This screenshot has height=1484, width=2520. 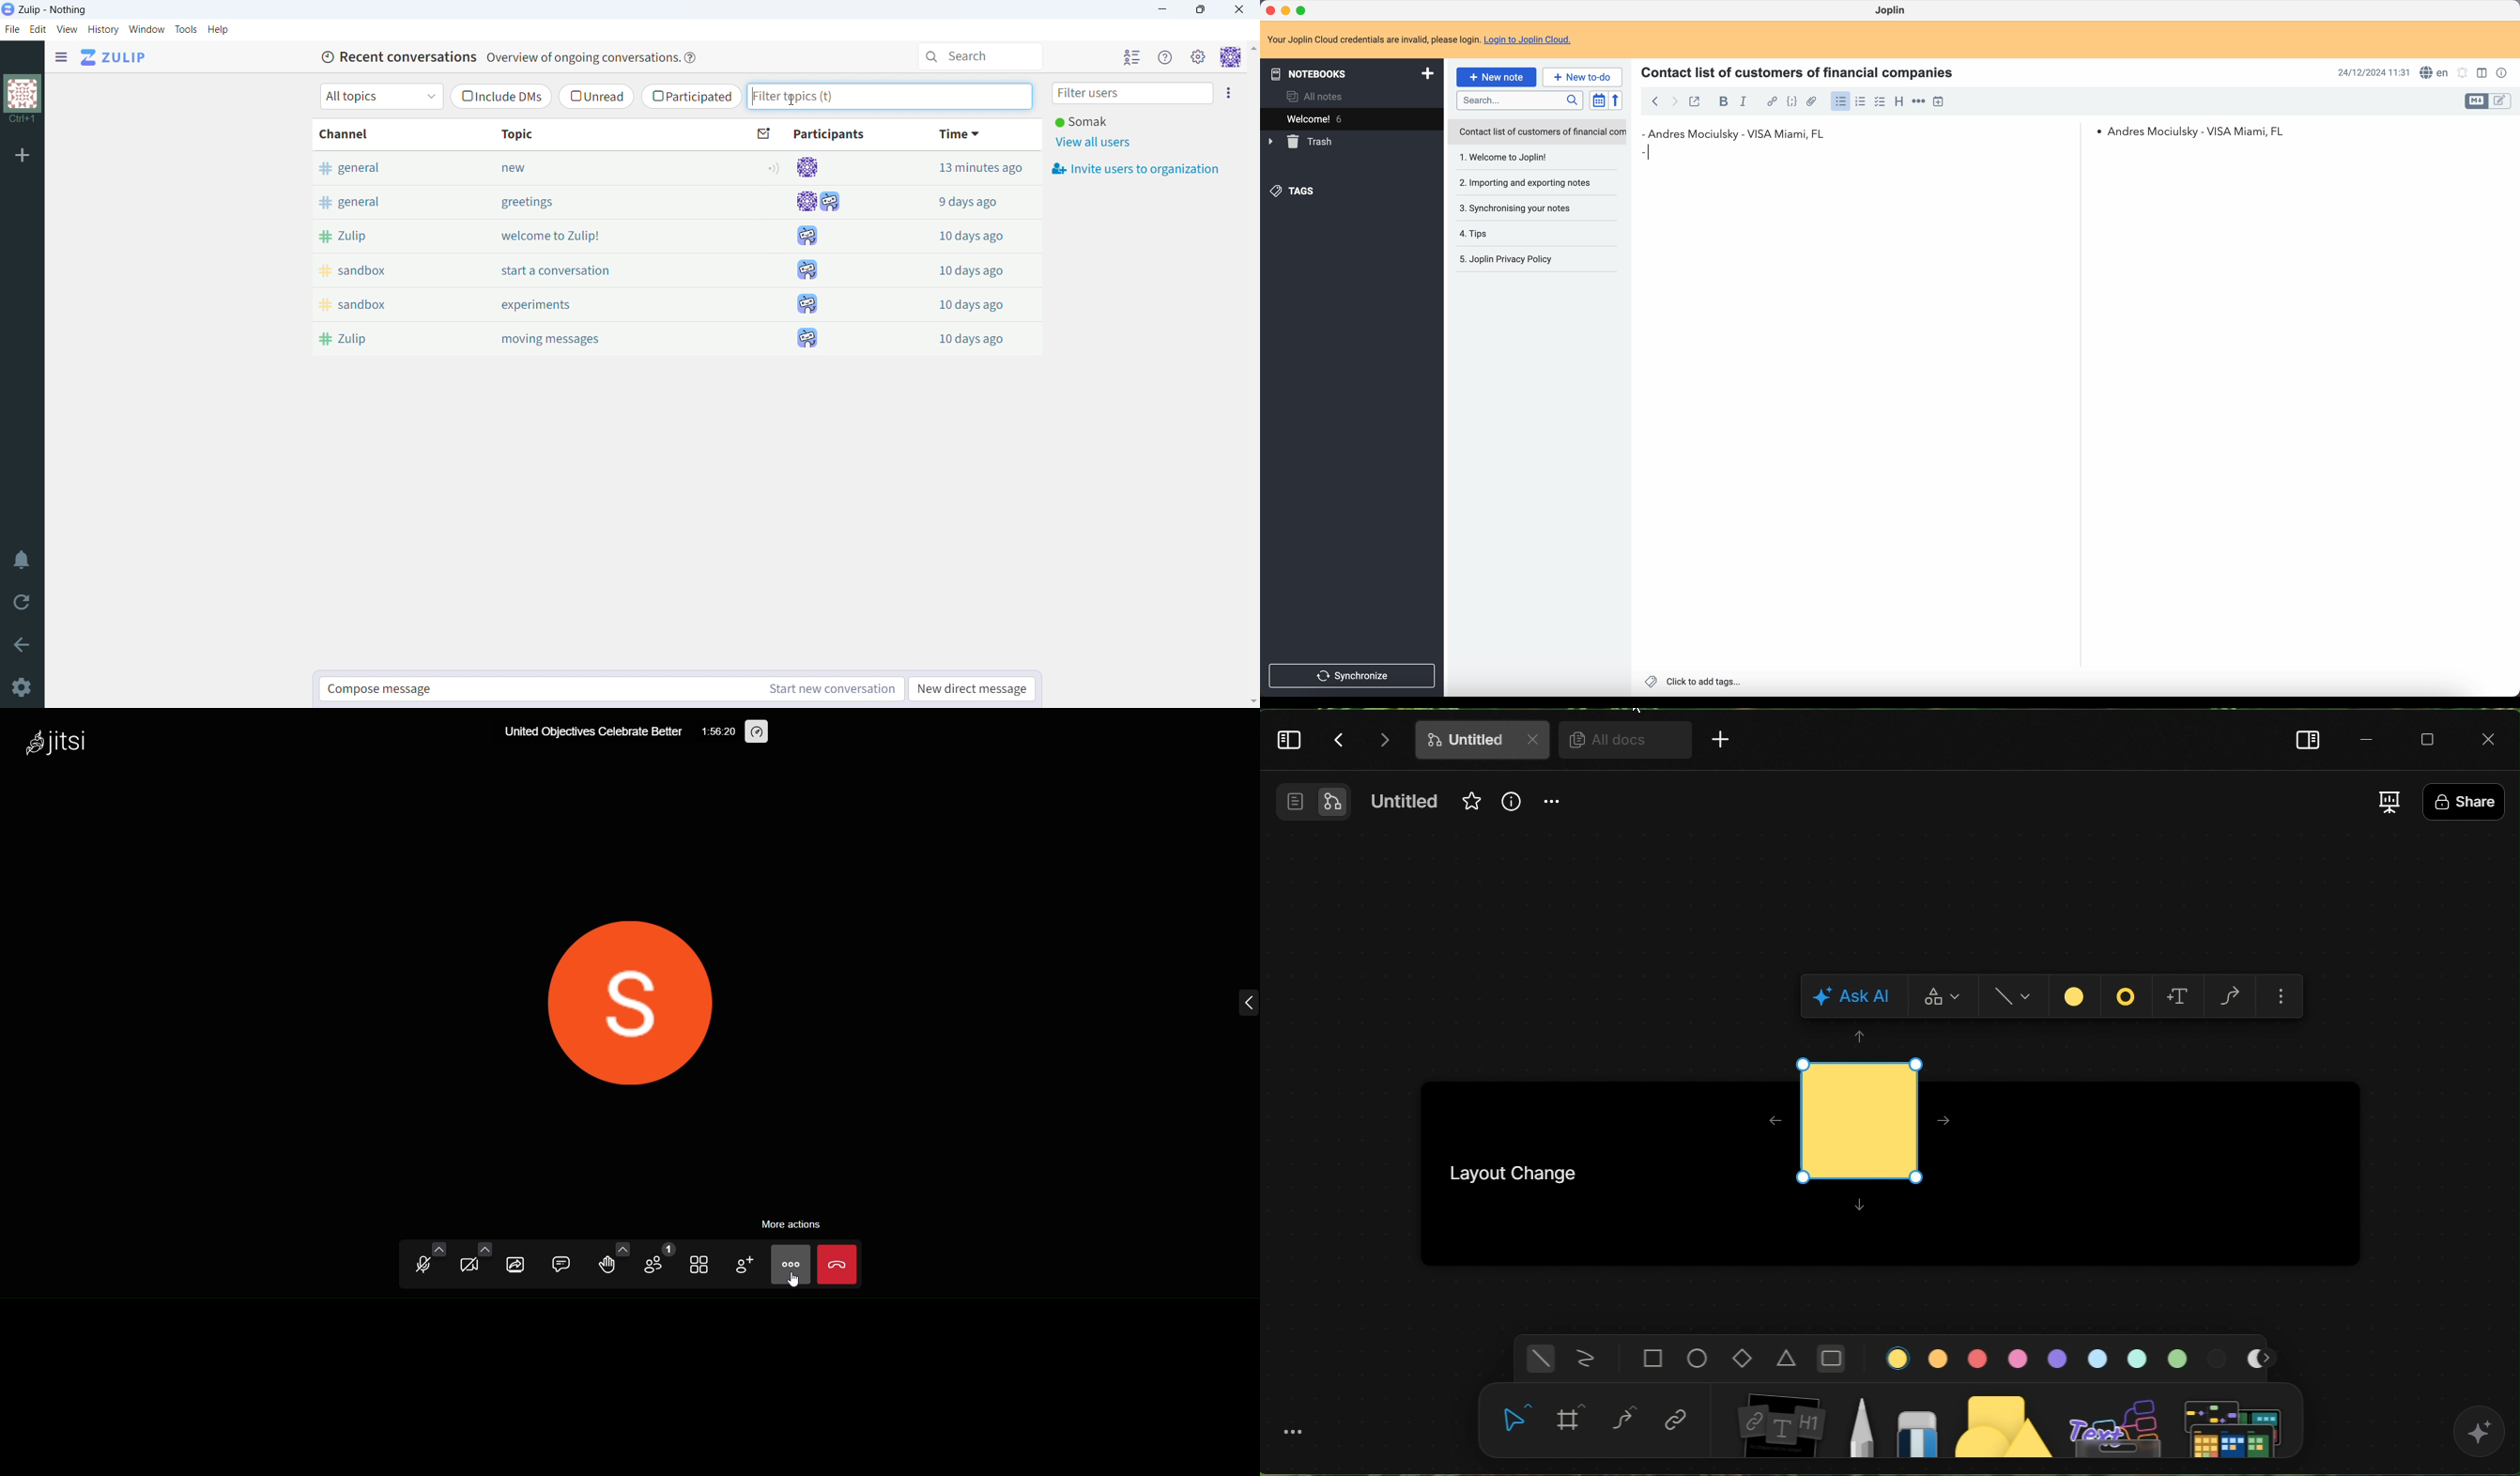 What do you see at coordinates (1269, 9) in the screenshot?
I see `close Joplin` at bounding box center [1269, 9].